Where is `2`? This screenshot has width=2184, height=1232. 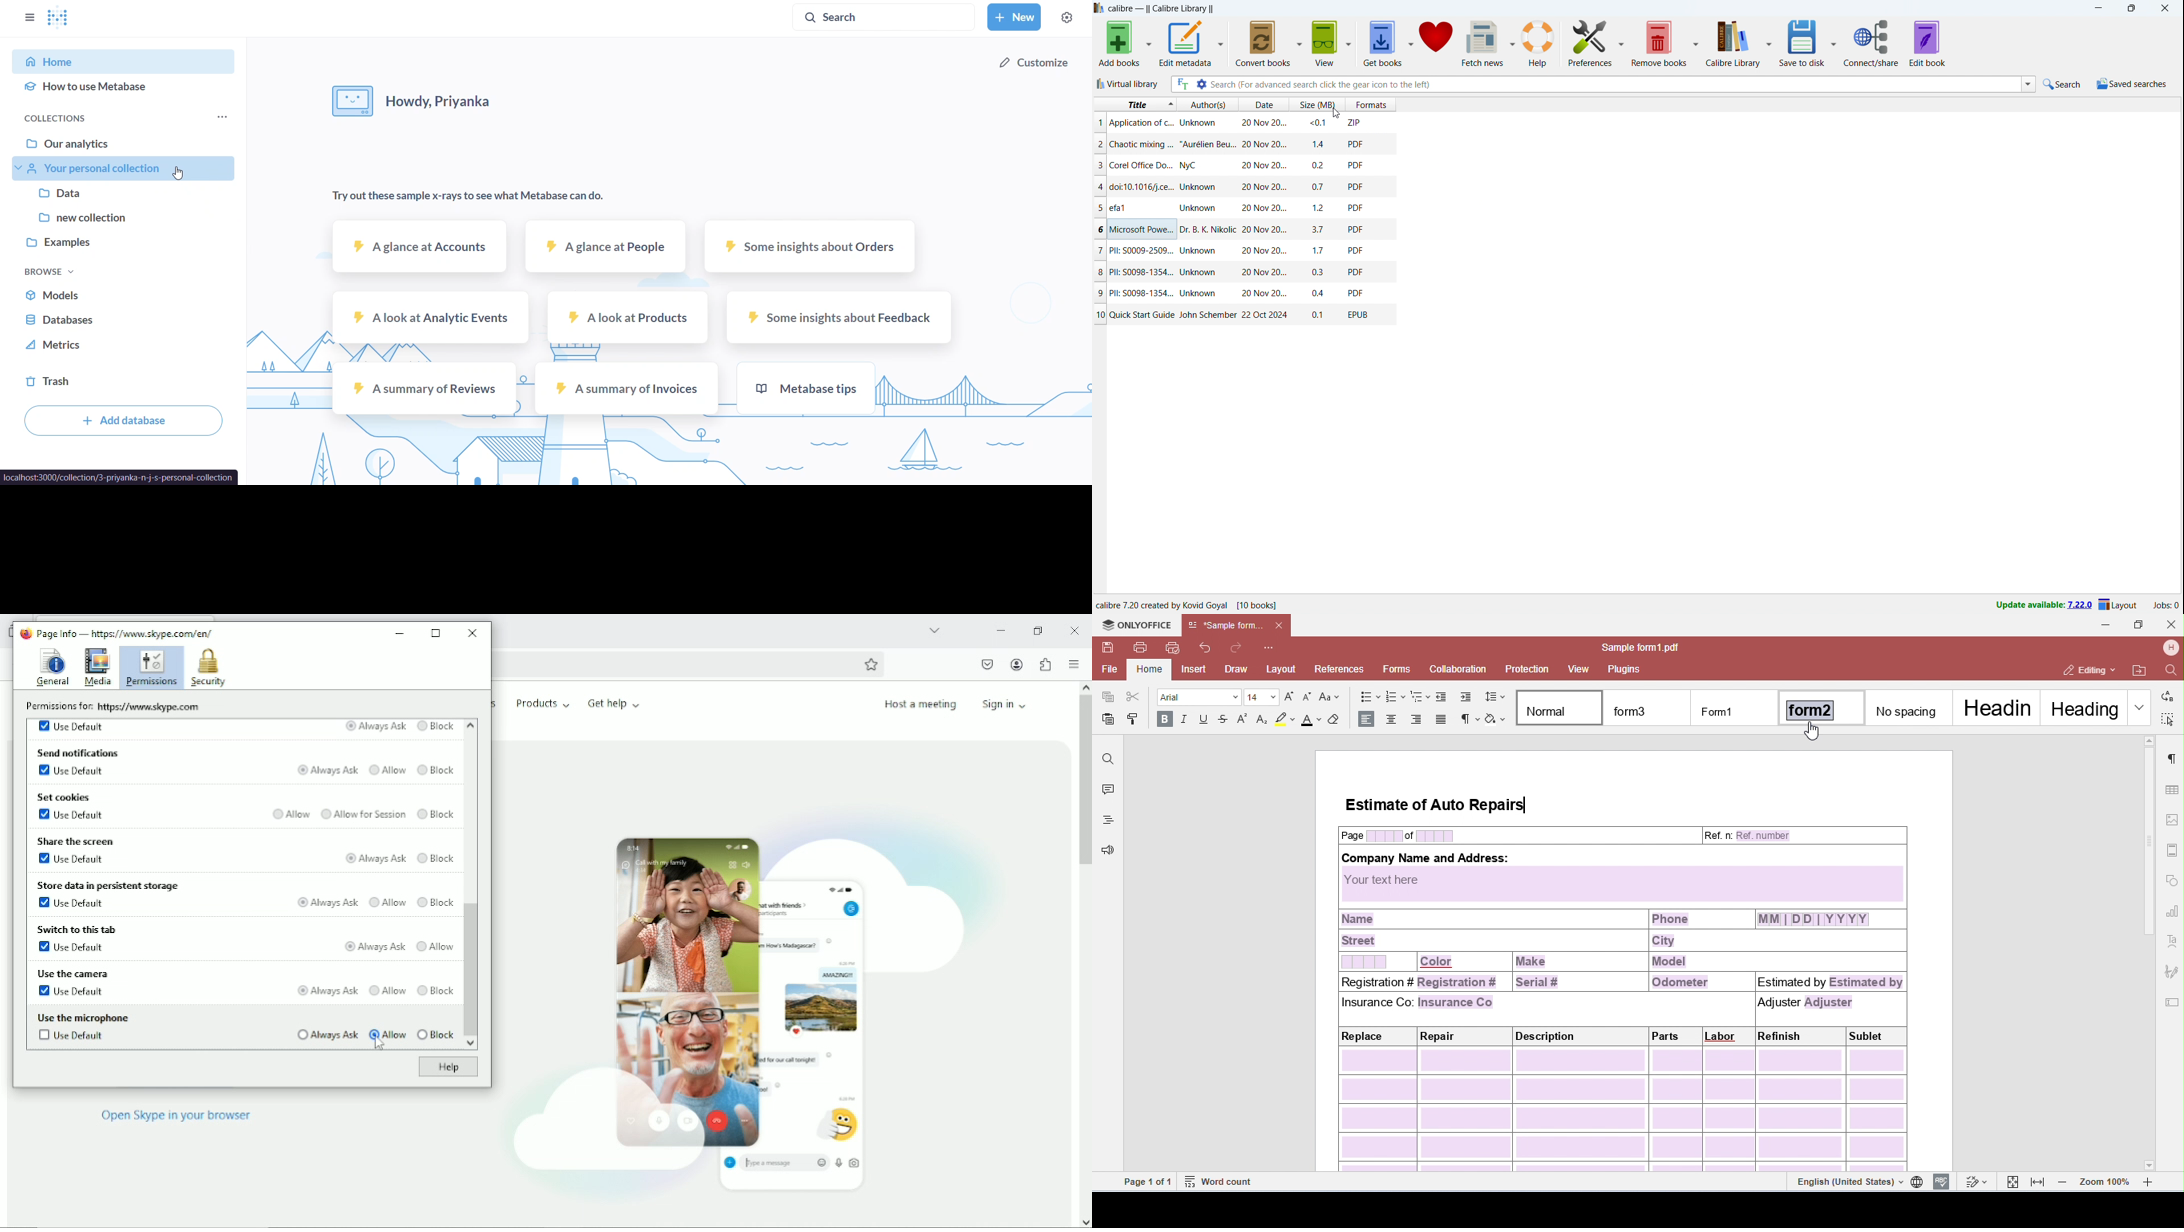
2 is located at coordinates (1099, 143).